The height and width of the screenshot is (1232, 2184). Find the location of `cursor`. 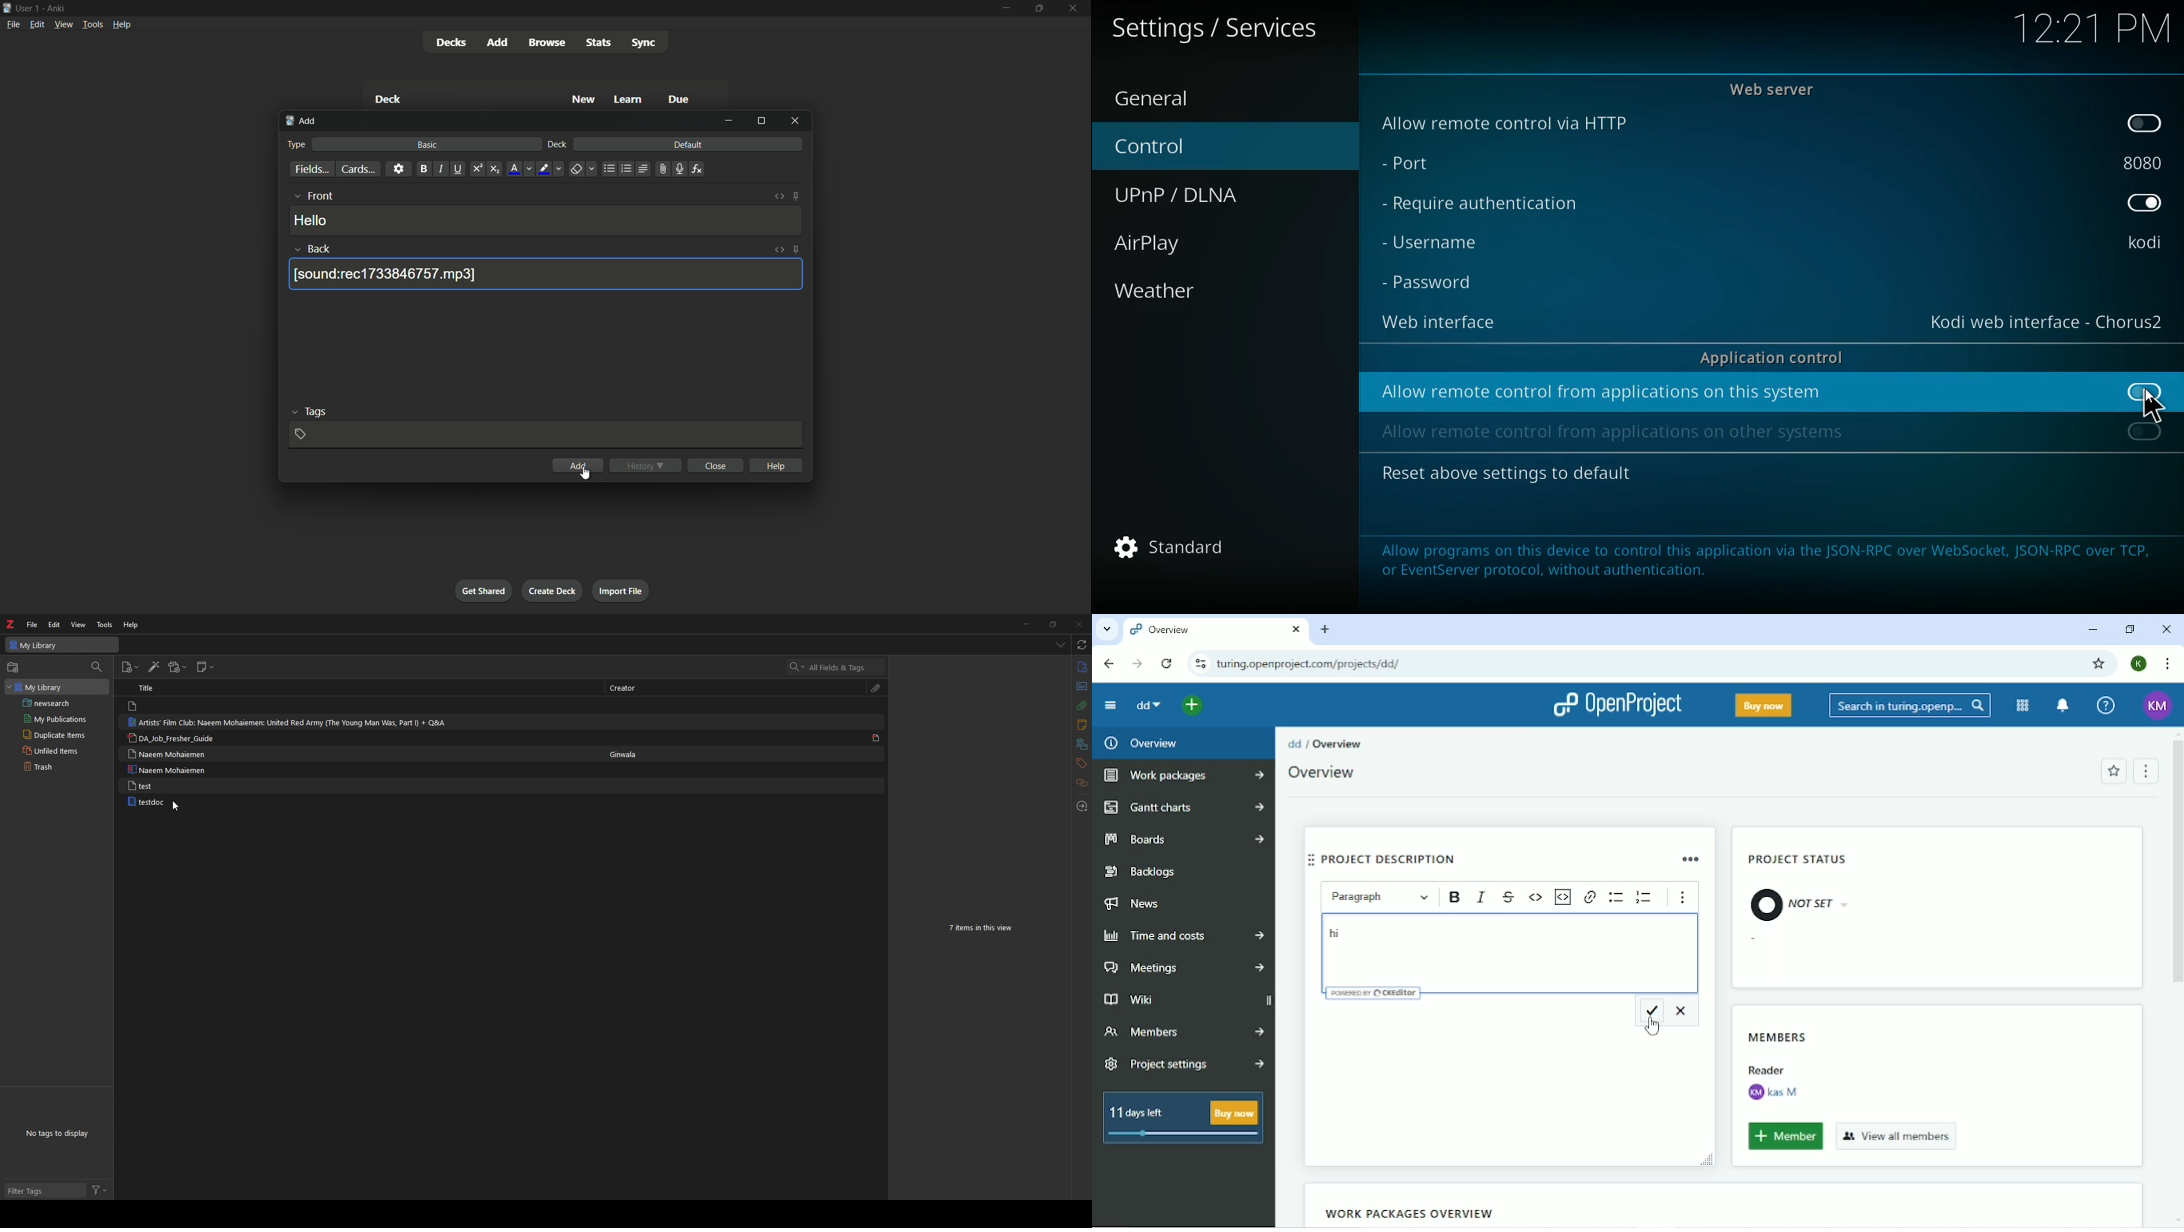

cursor is located at coordinates (174, 808).